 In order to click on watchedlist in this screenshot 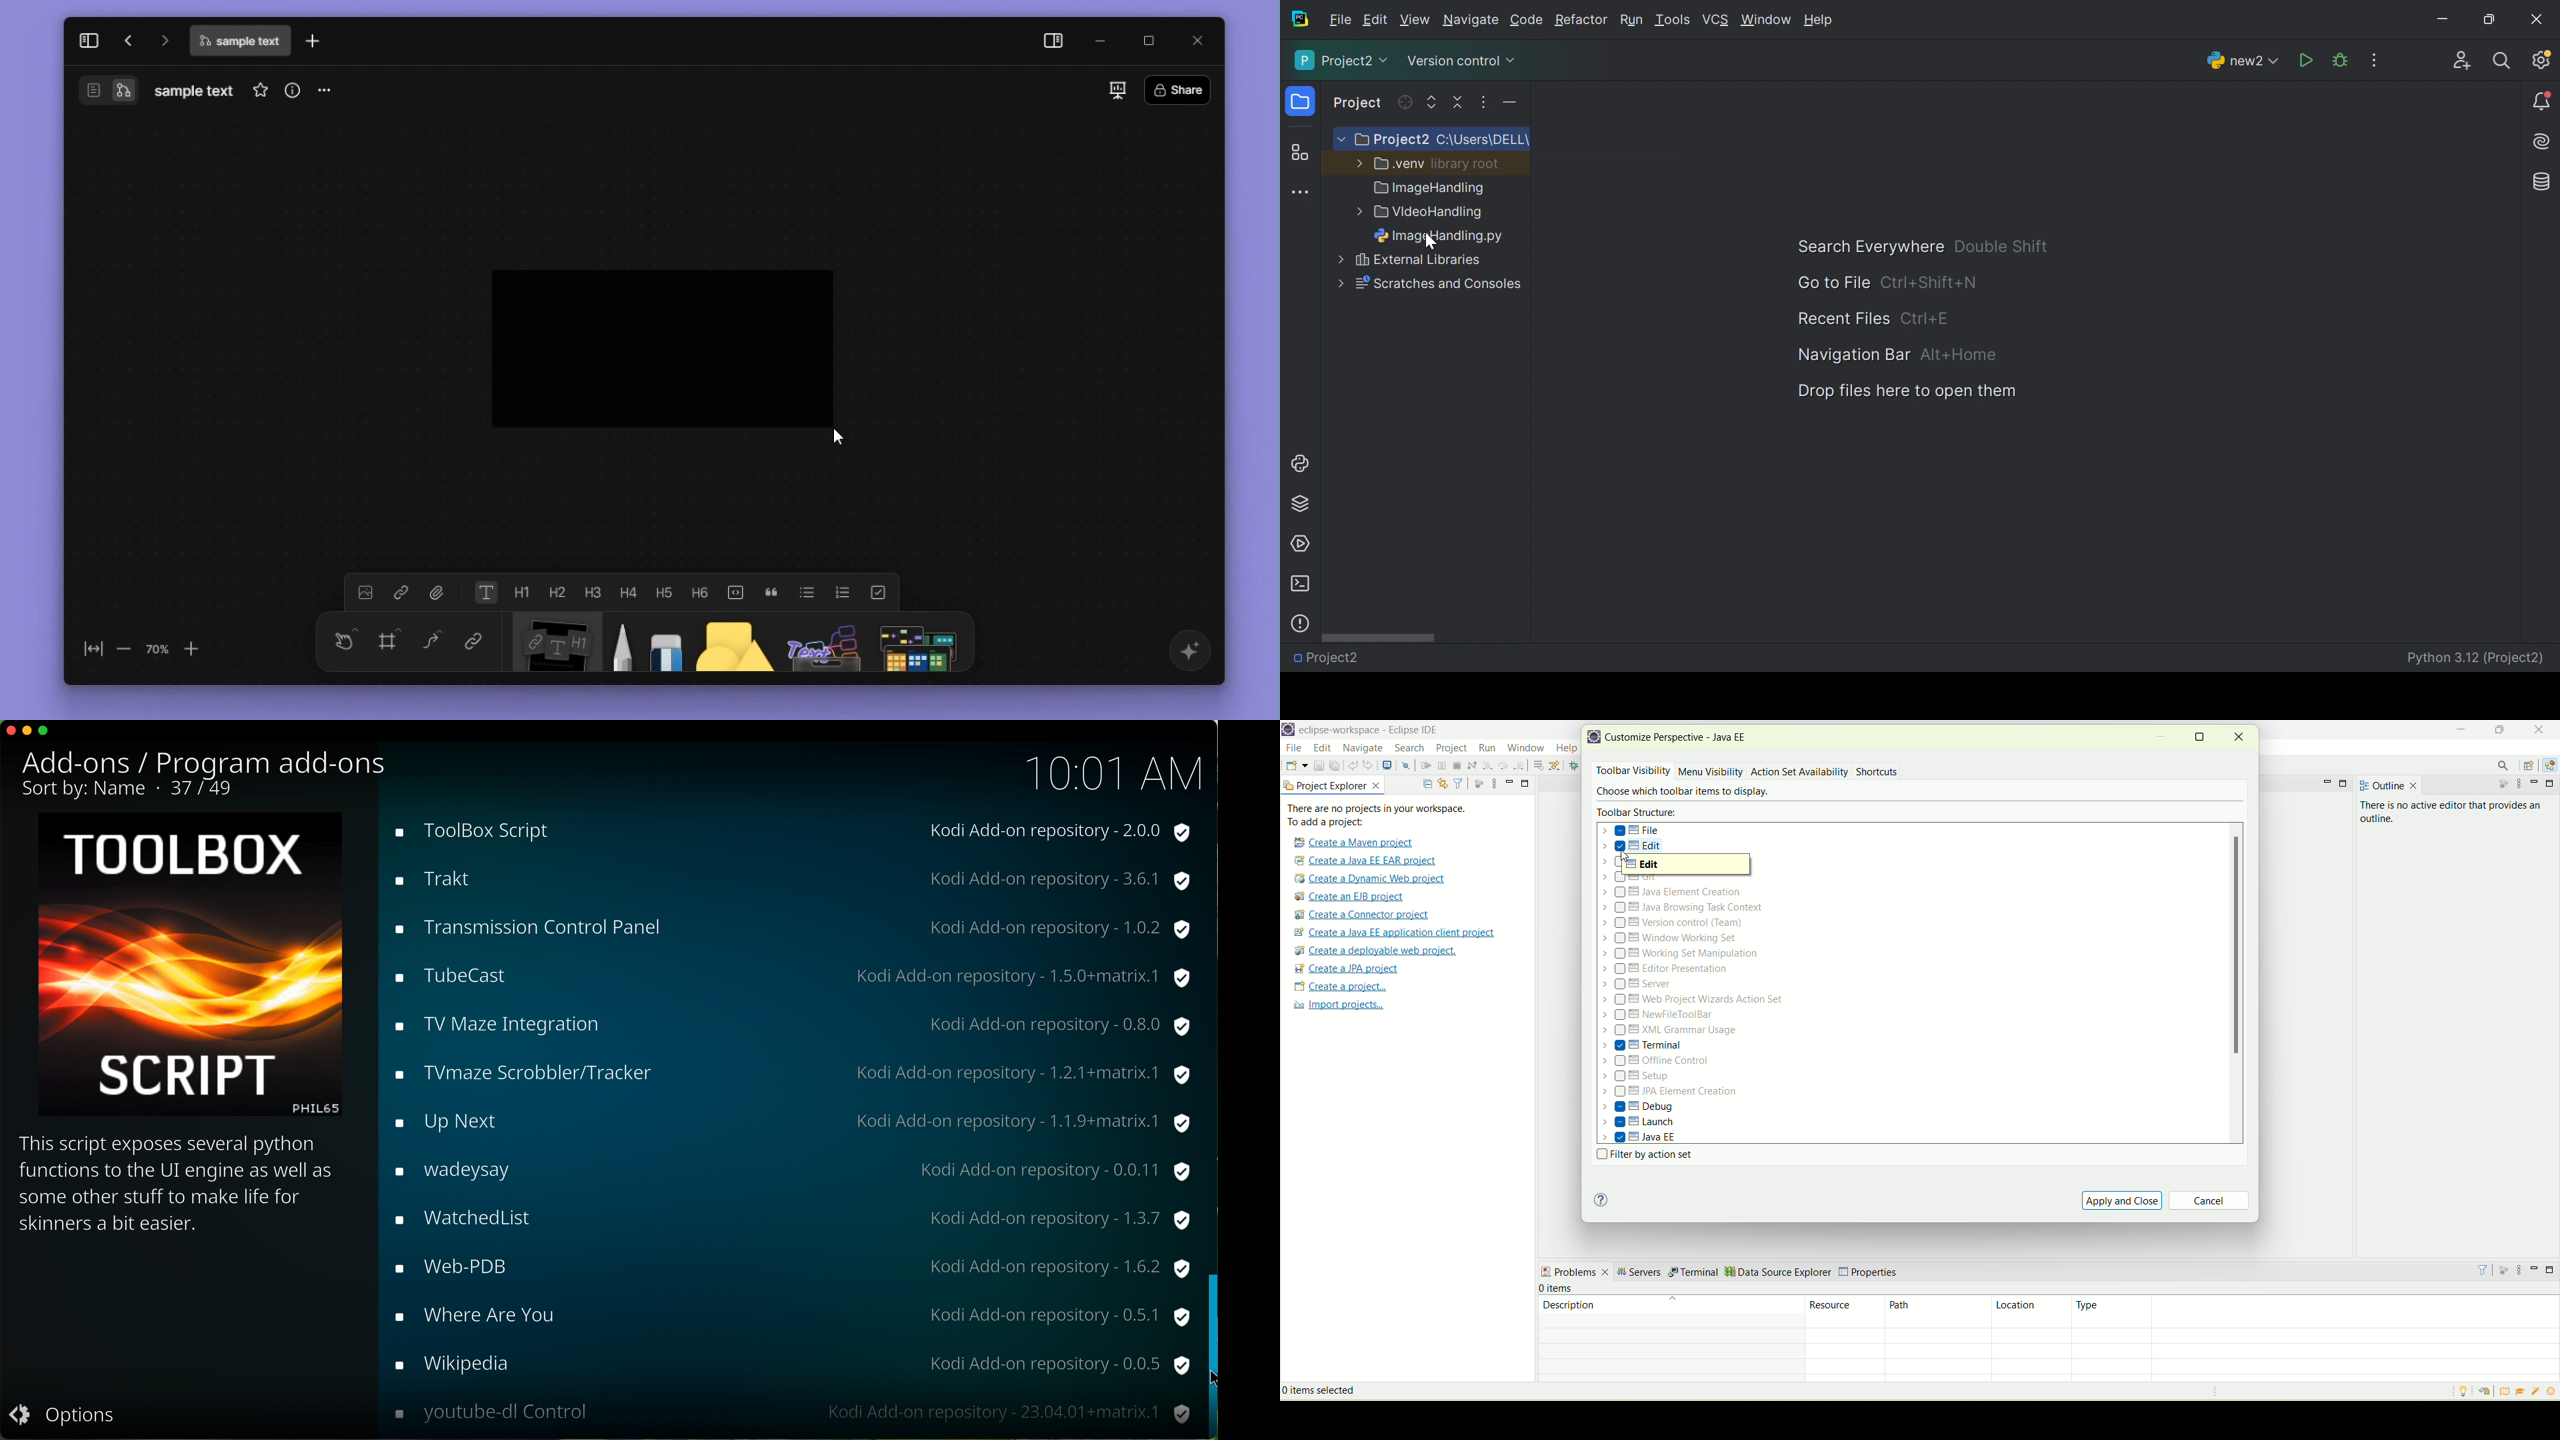, I will do `click(792, 1219)`.